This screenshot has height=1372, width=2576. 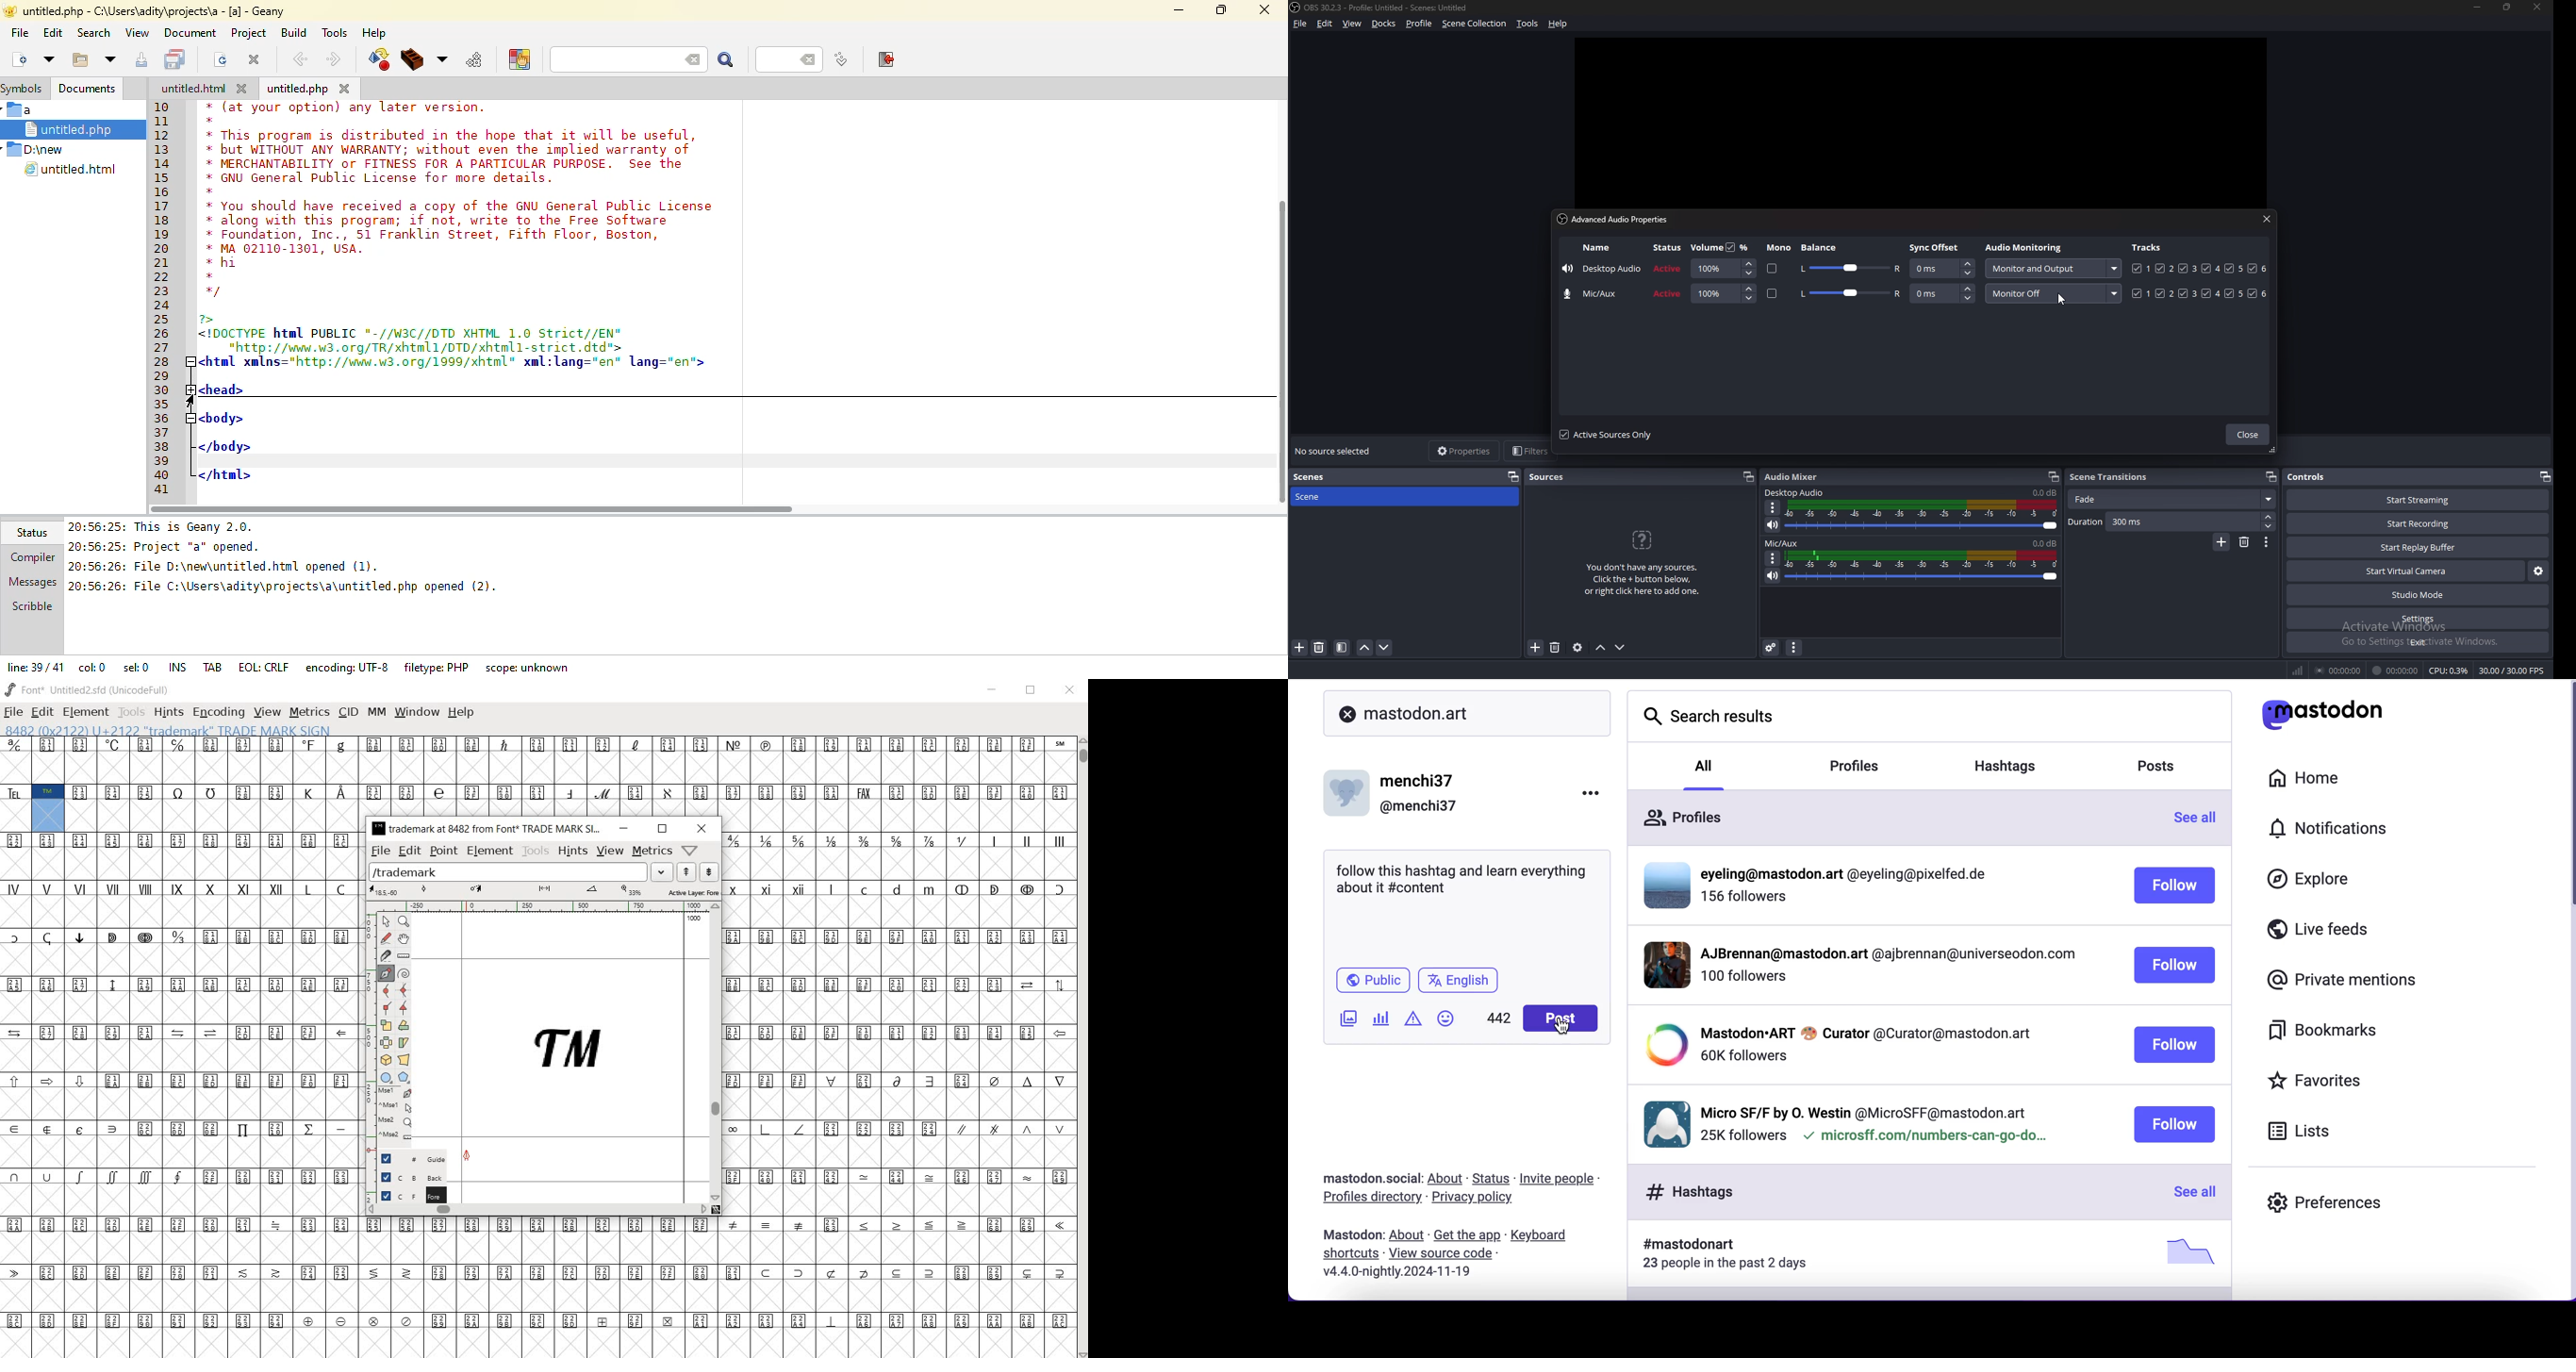 What do you see at coordinates (79, 59) in the screenshot?
I see `open` at bounding box center [79, 59].